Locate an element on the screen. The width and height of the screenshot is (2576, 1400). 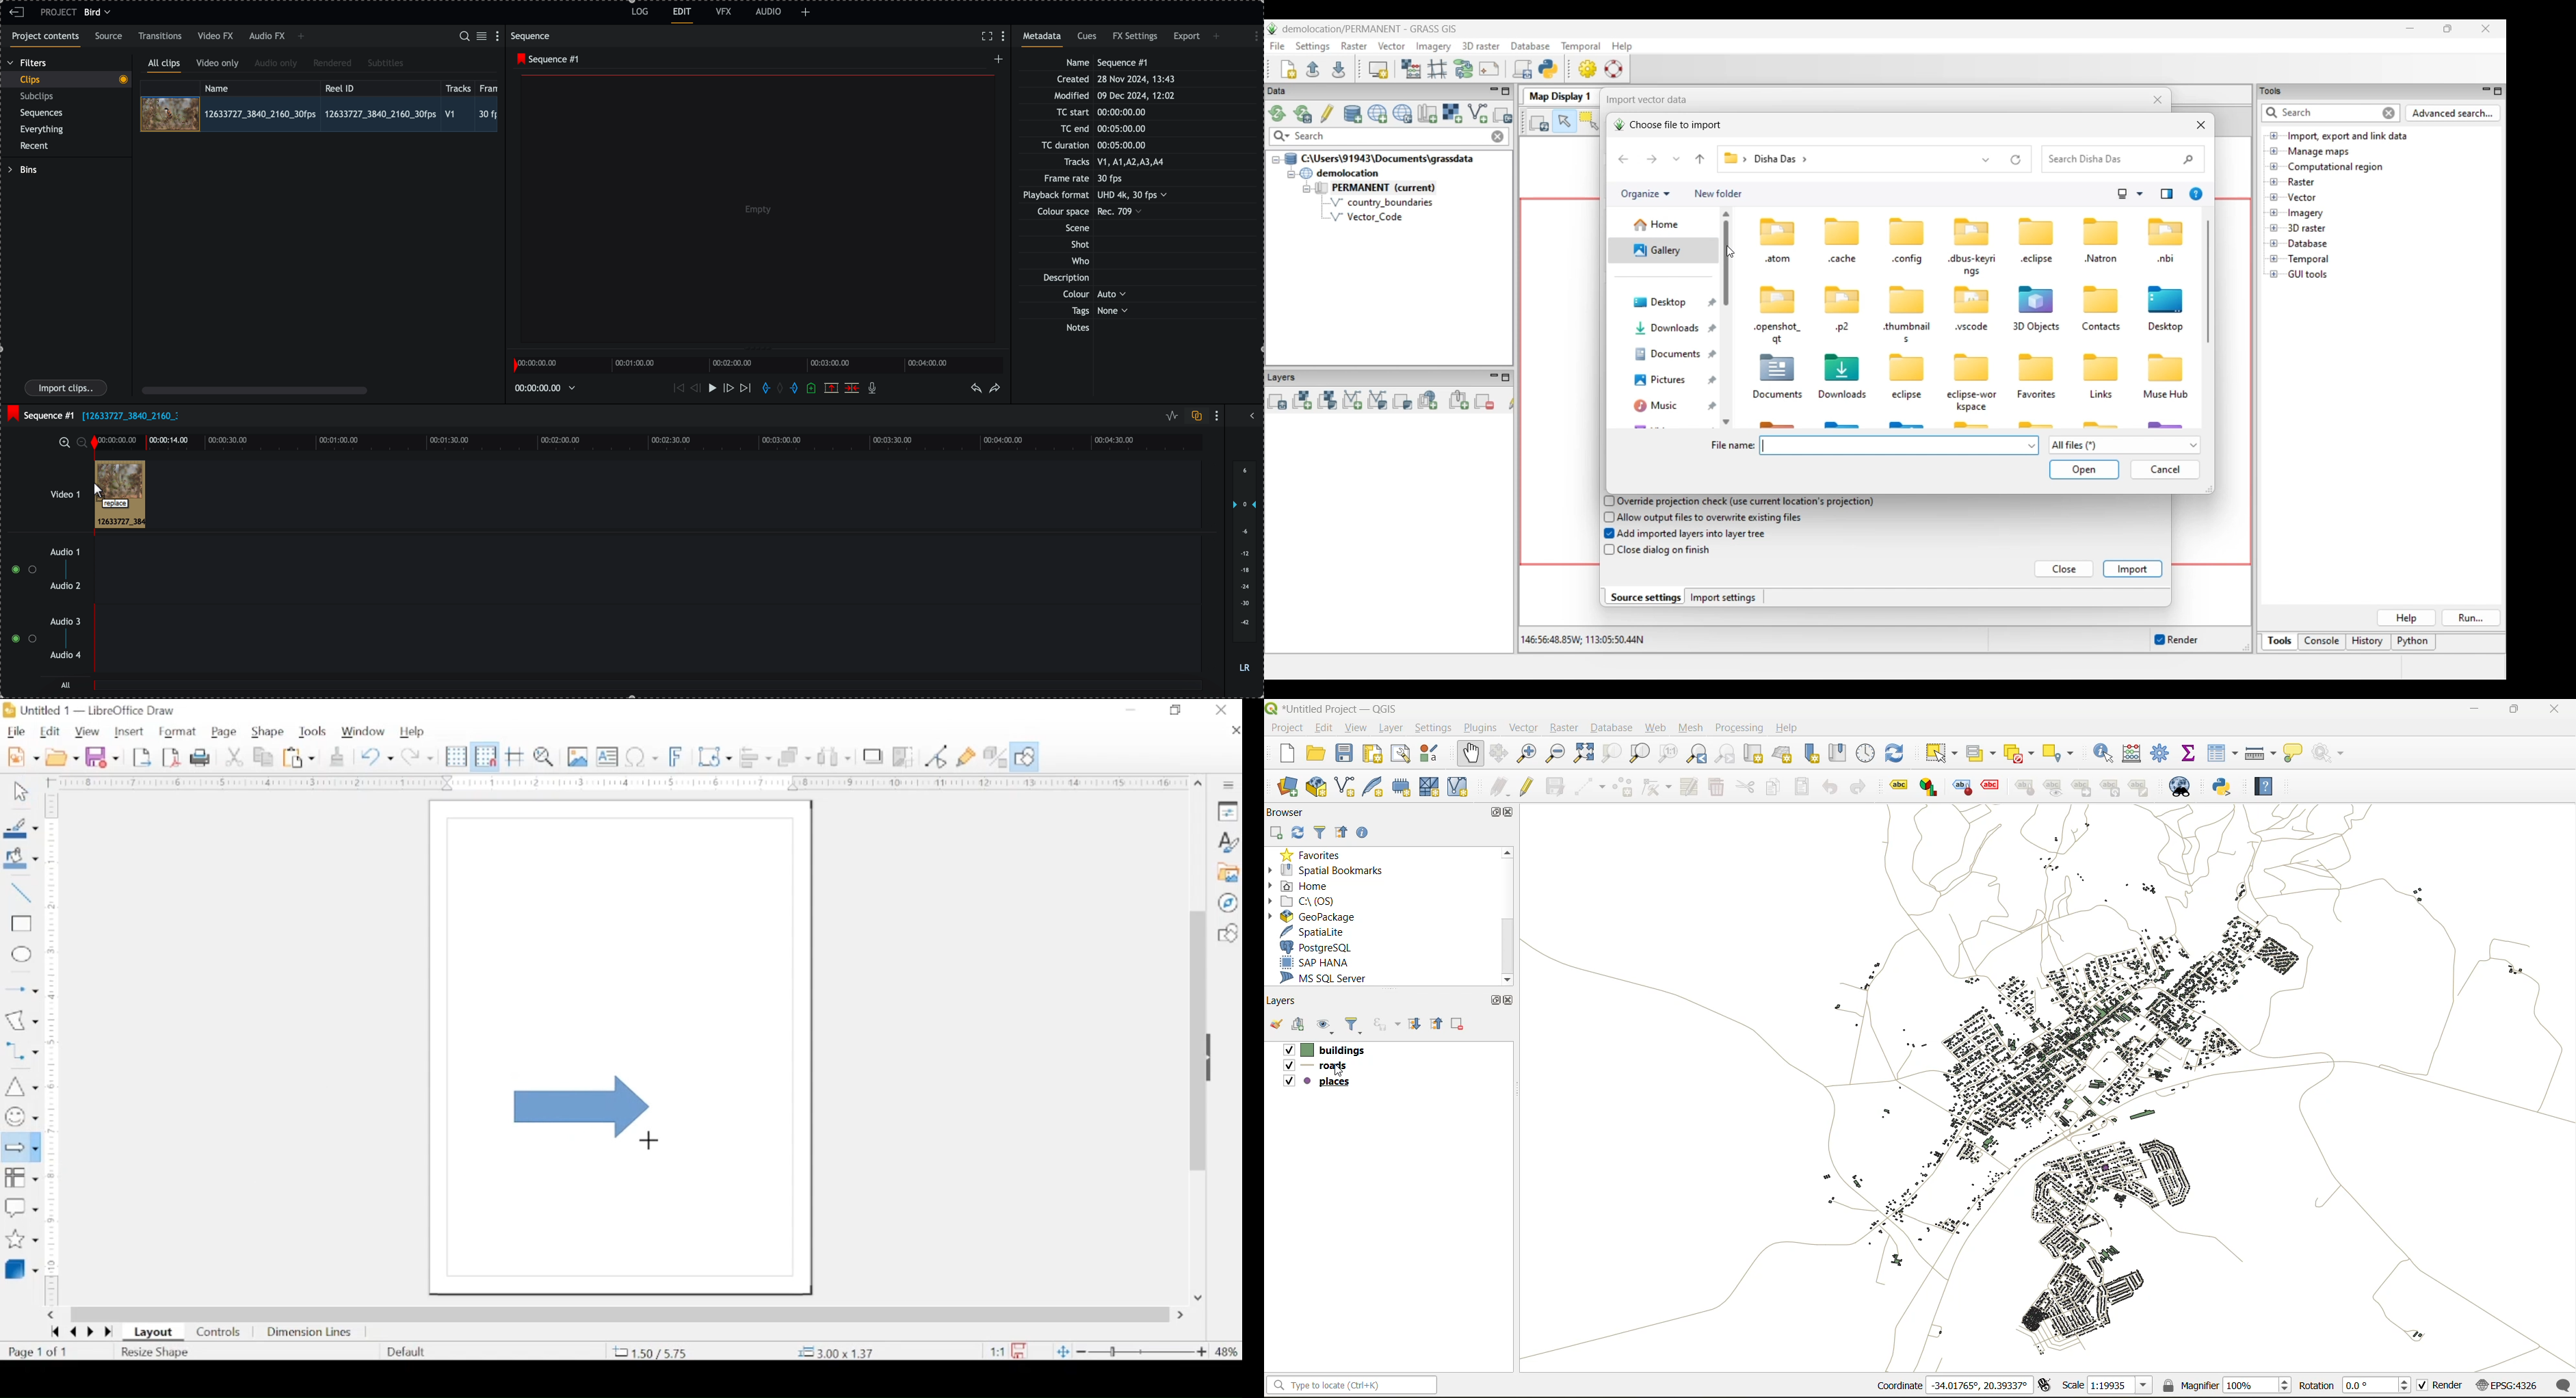
bulldings layer is located at coordinates (1334, 1048).